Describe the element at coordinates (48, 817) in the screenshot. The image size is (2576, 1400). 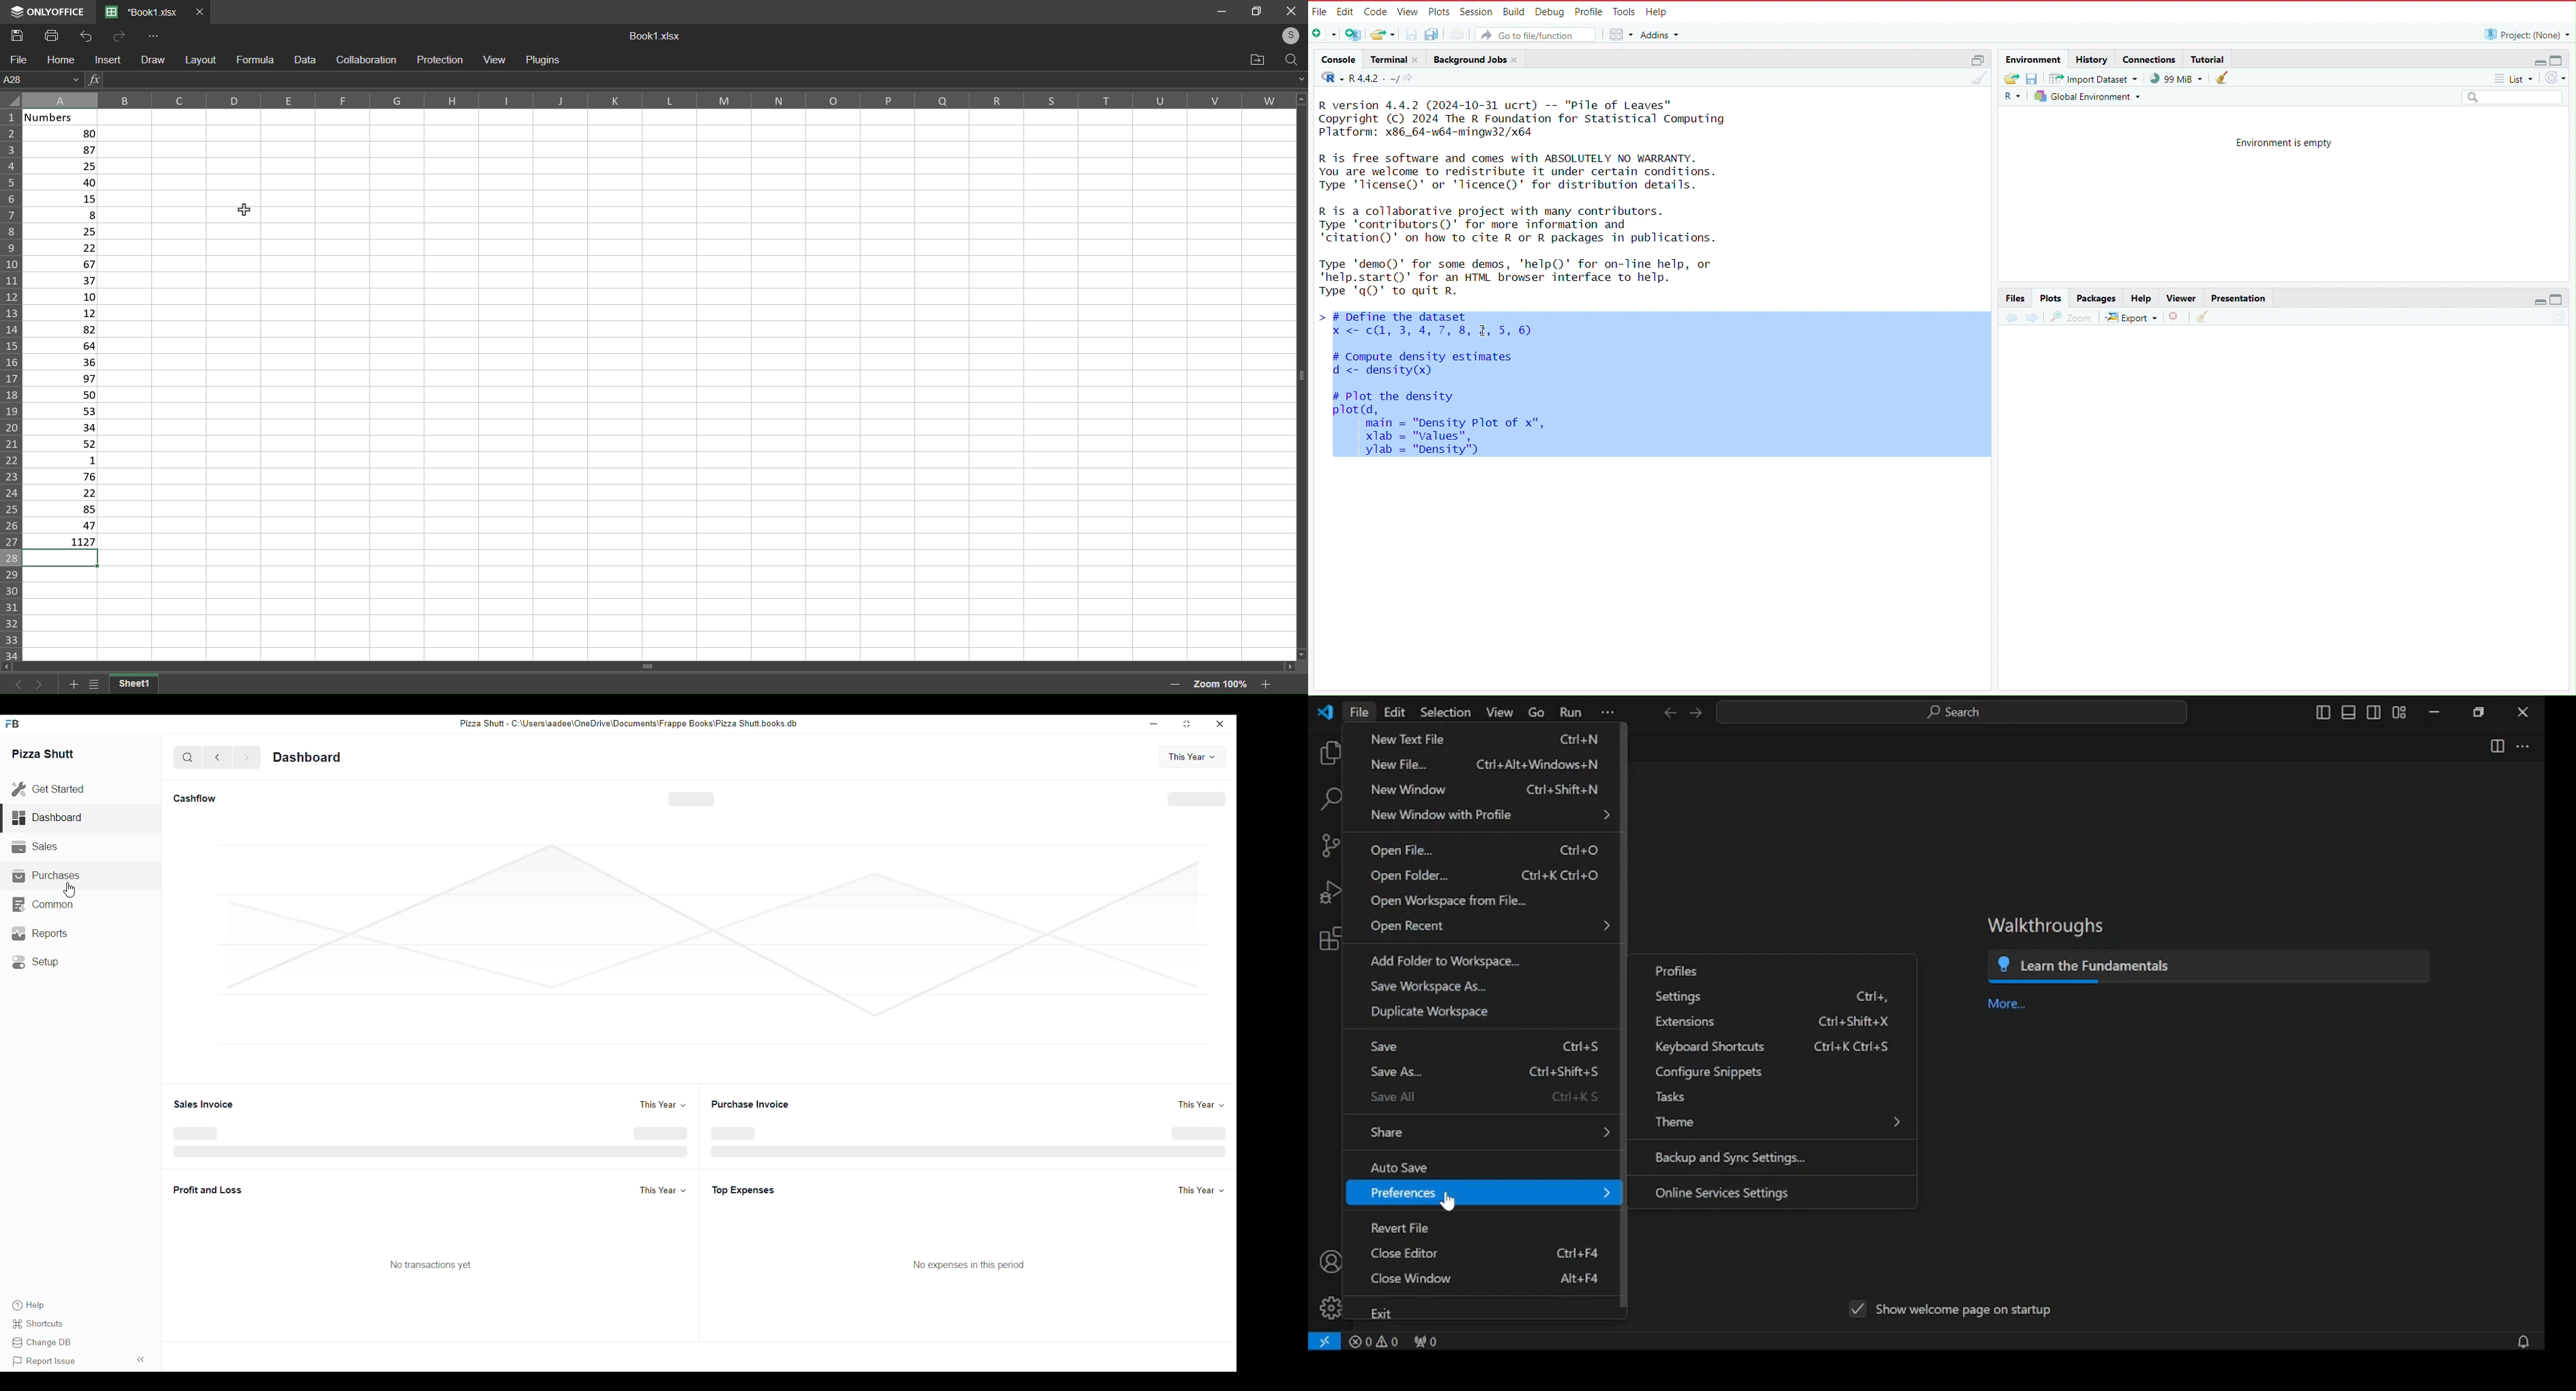
I see `Dashboard` at that location.